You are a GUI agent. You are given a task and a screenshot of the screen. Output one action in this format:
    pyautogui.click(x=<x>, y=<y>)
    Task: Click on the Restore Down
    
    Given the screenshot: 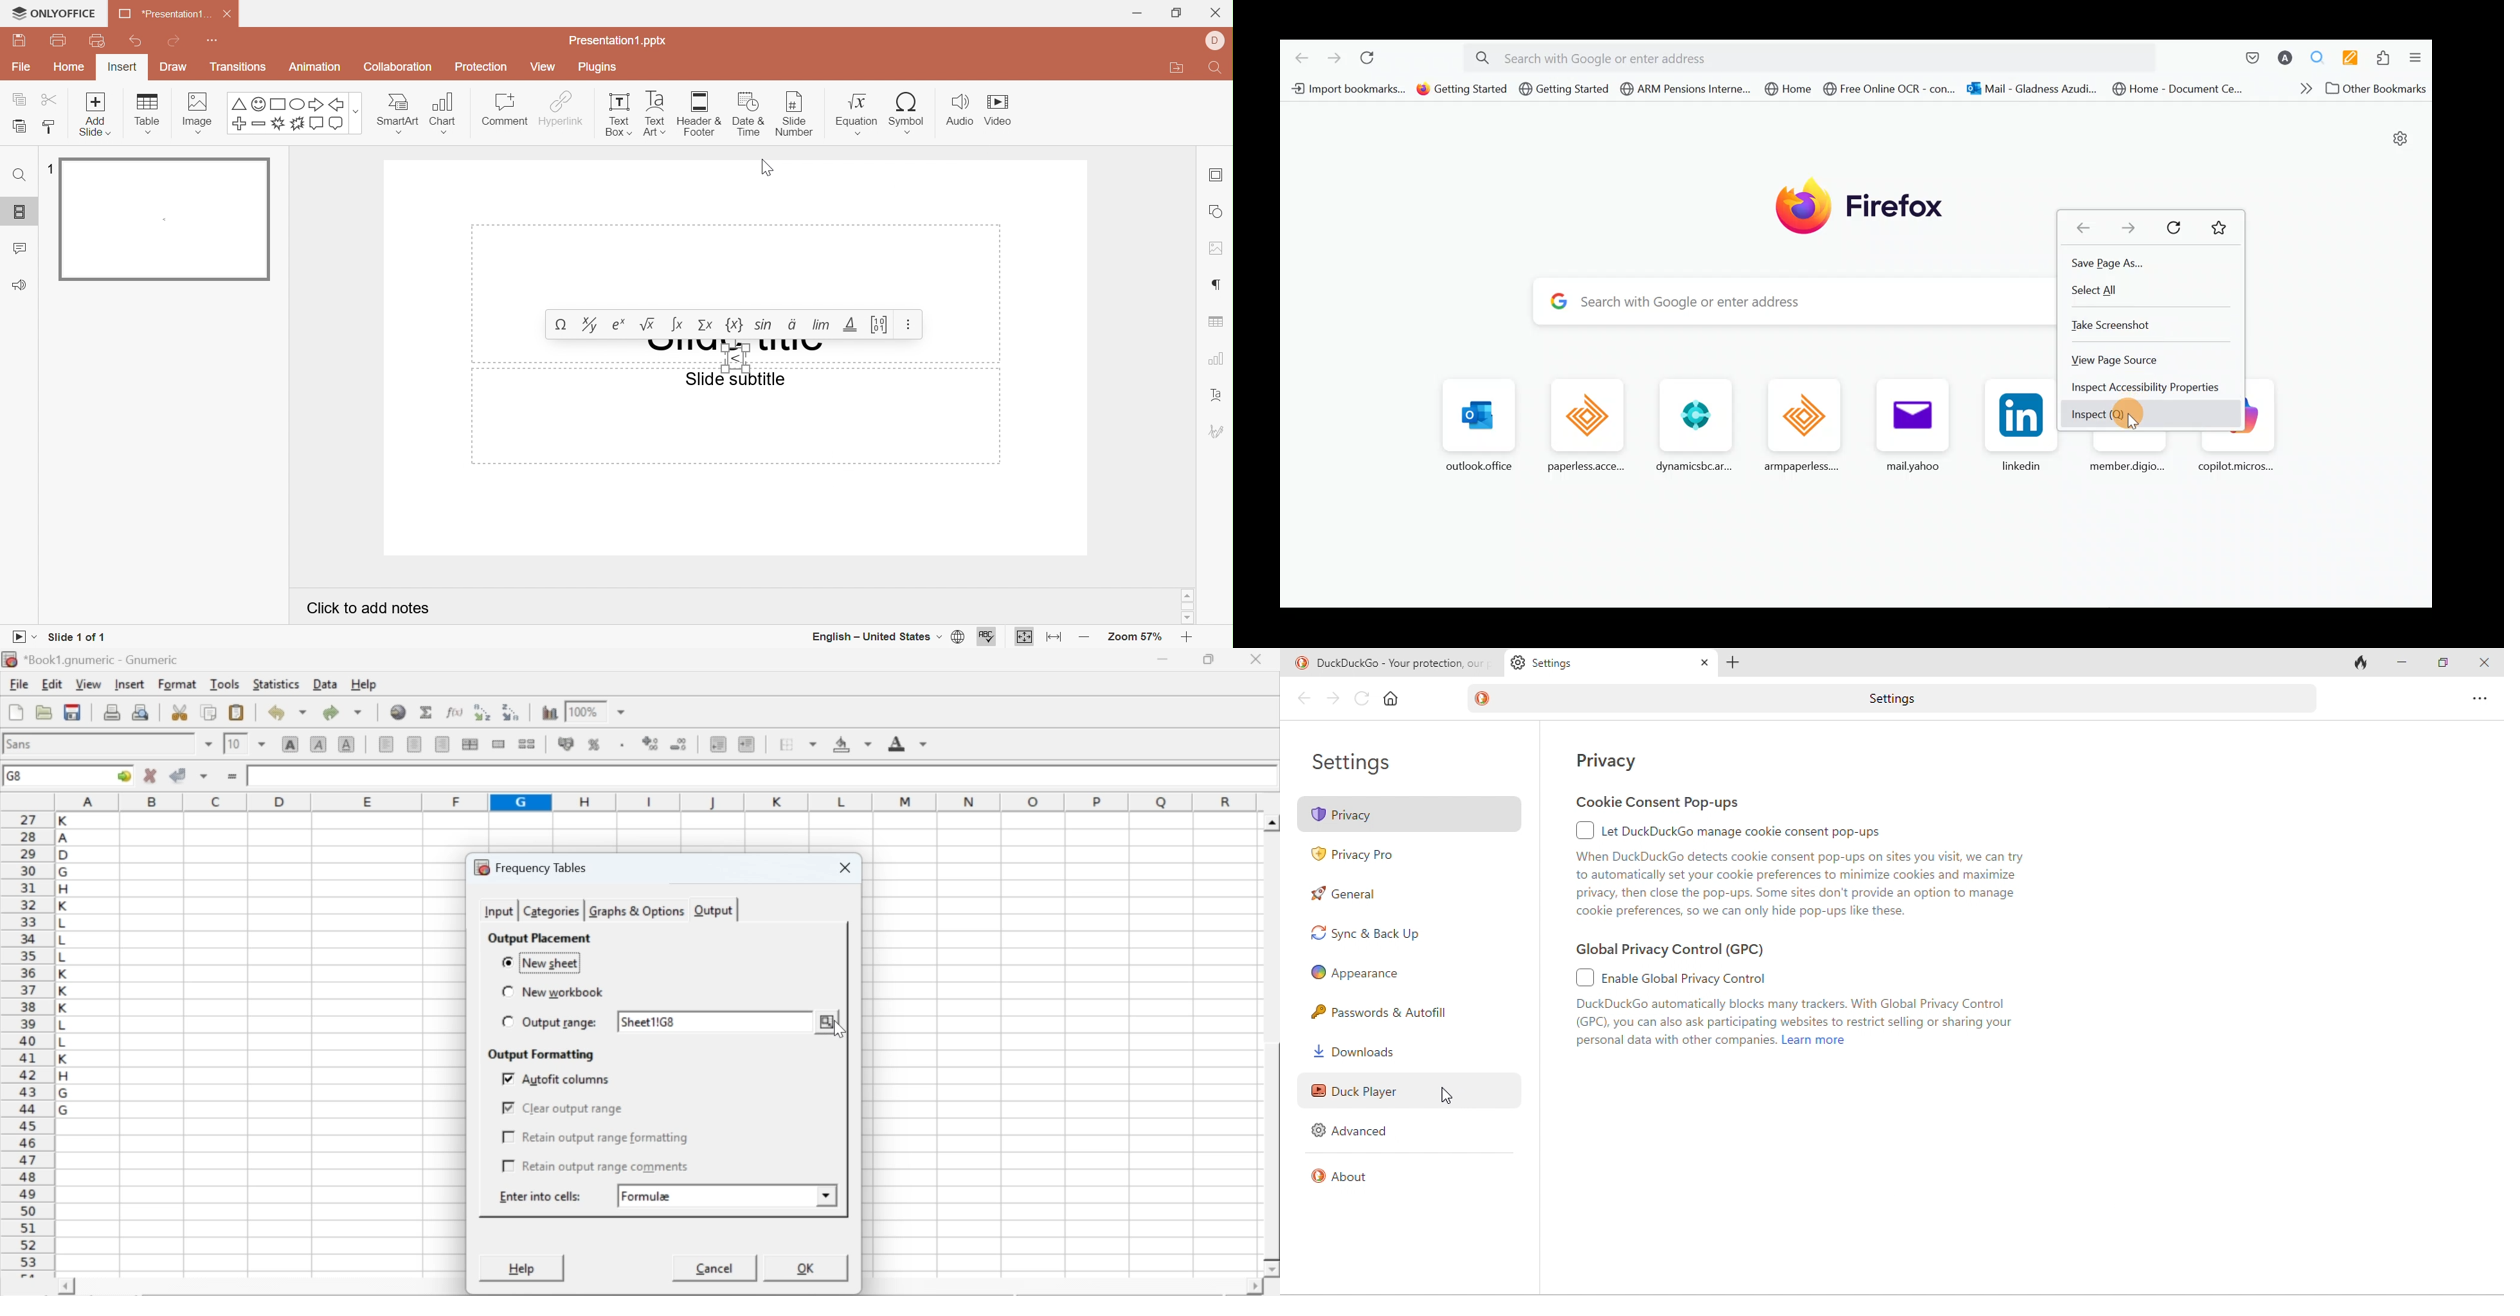 What is the action you would take?
    pyautogui.click(x=1180, y=12)
    